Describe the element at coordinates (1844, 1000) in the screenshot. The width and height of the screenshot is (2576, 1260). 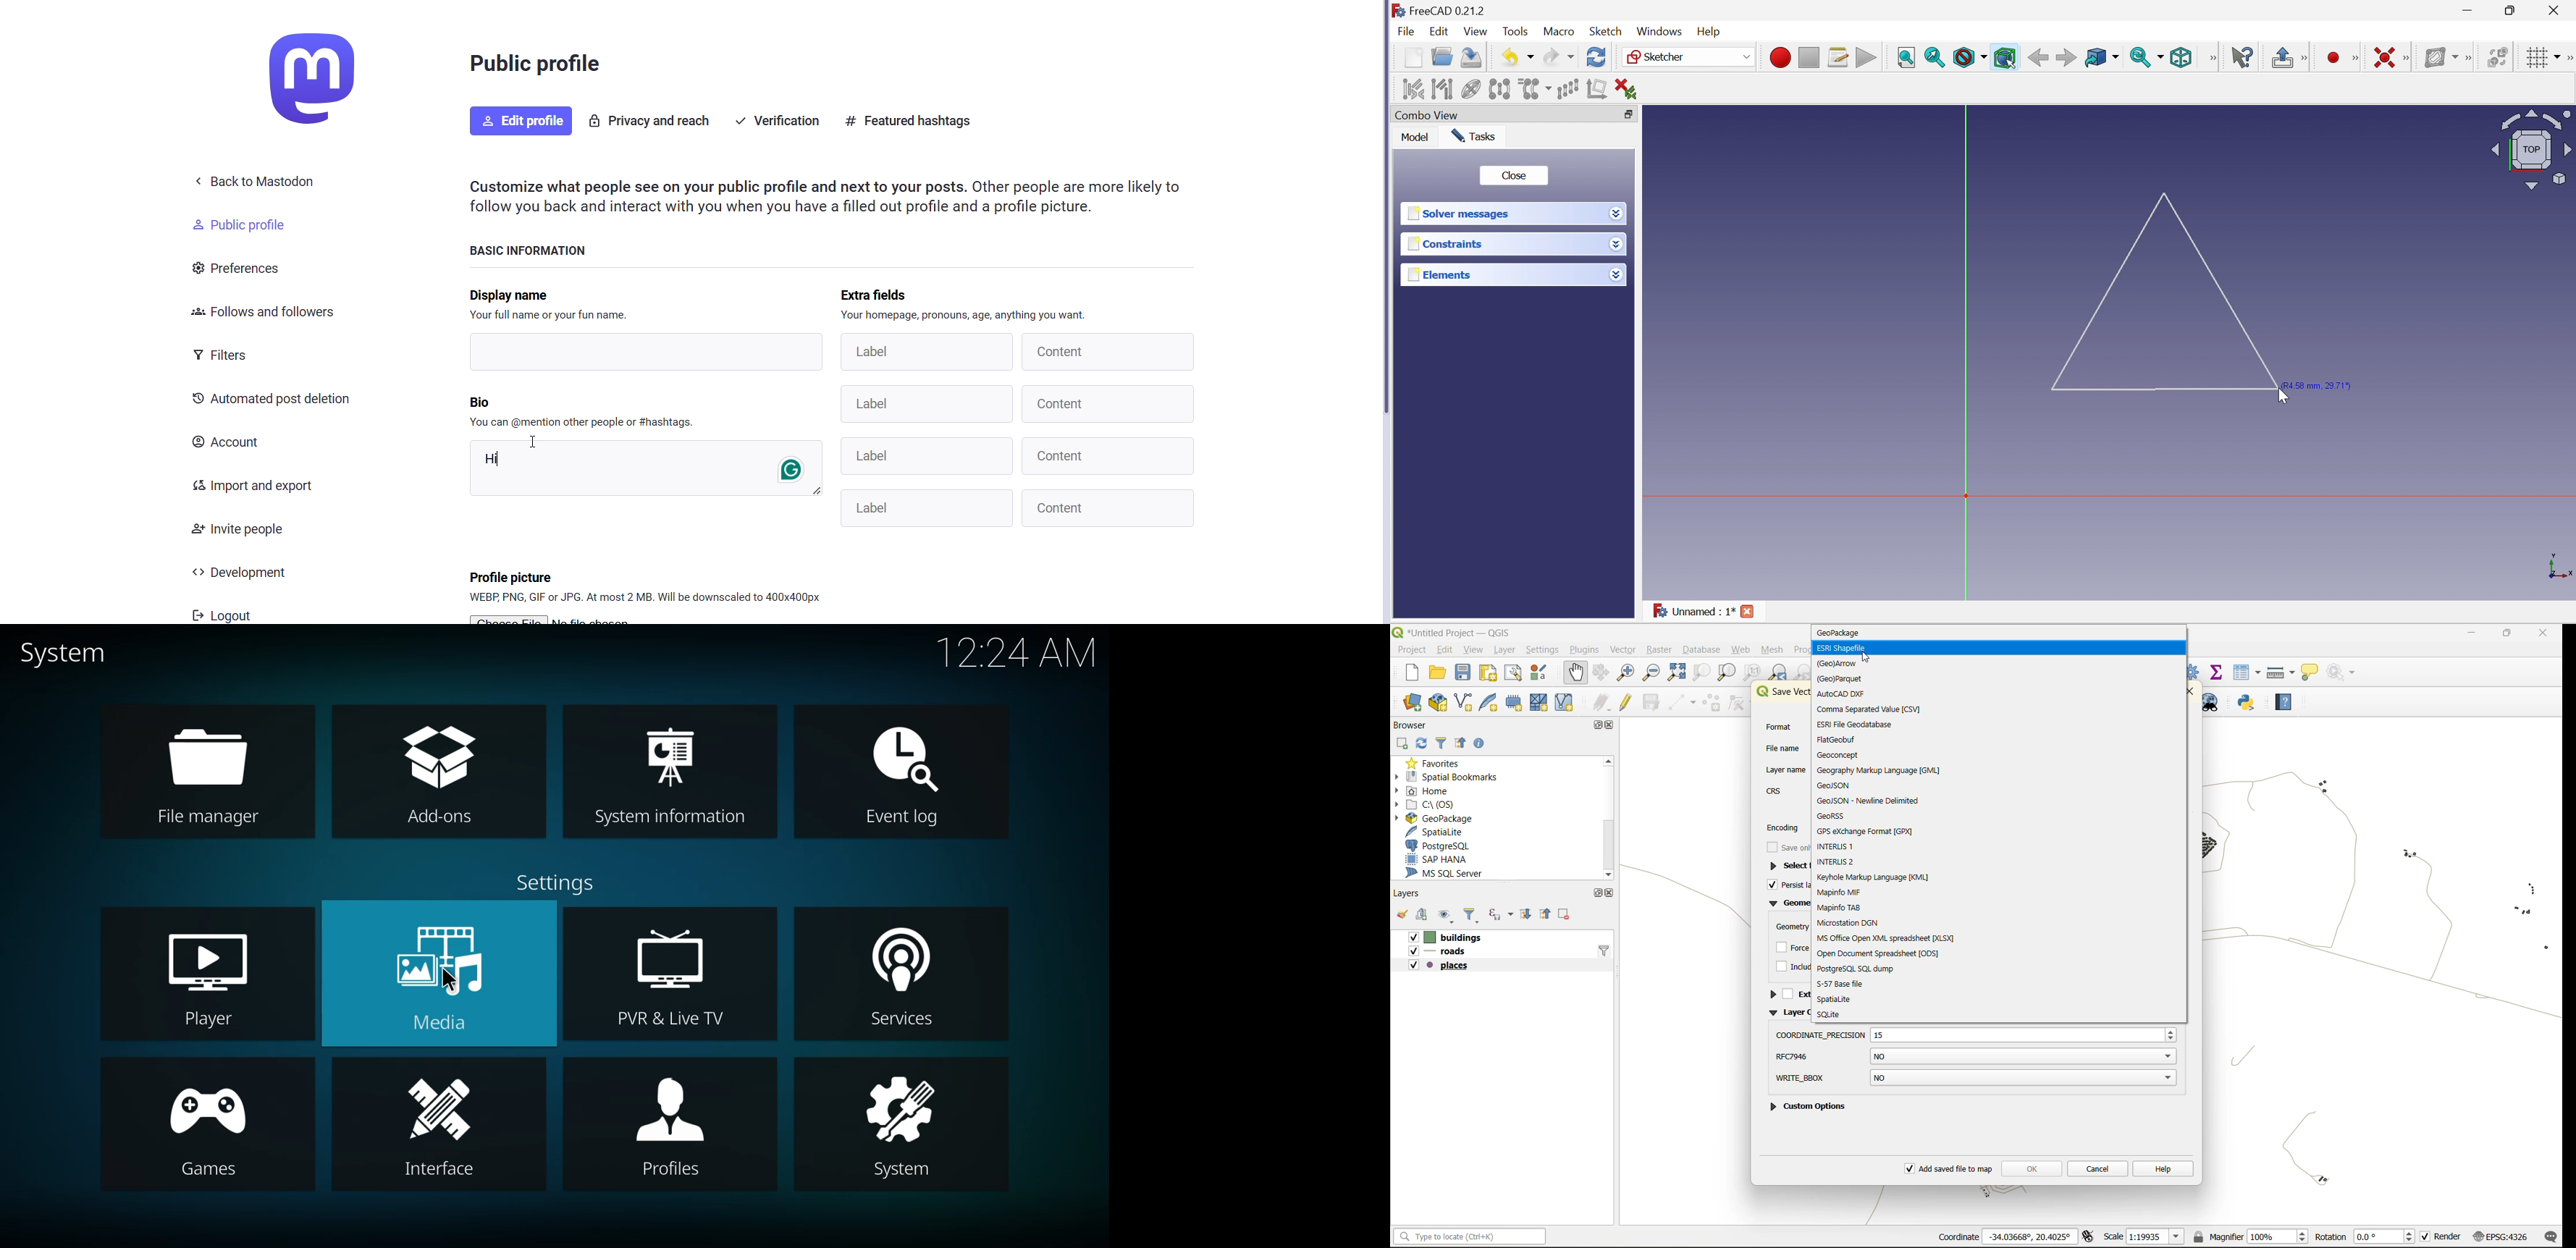
I see `spatialite` at that location.